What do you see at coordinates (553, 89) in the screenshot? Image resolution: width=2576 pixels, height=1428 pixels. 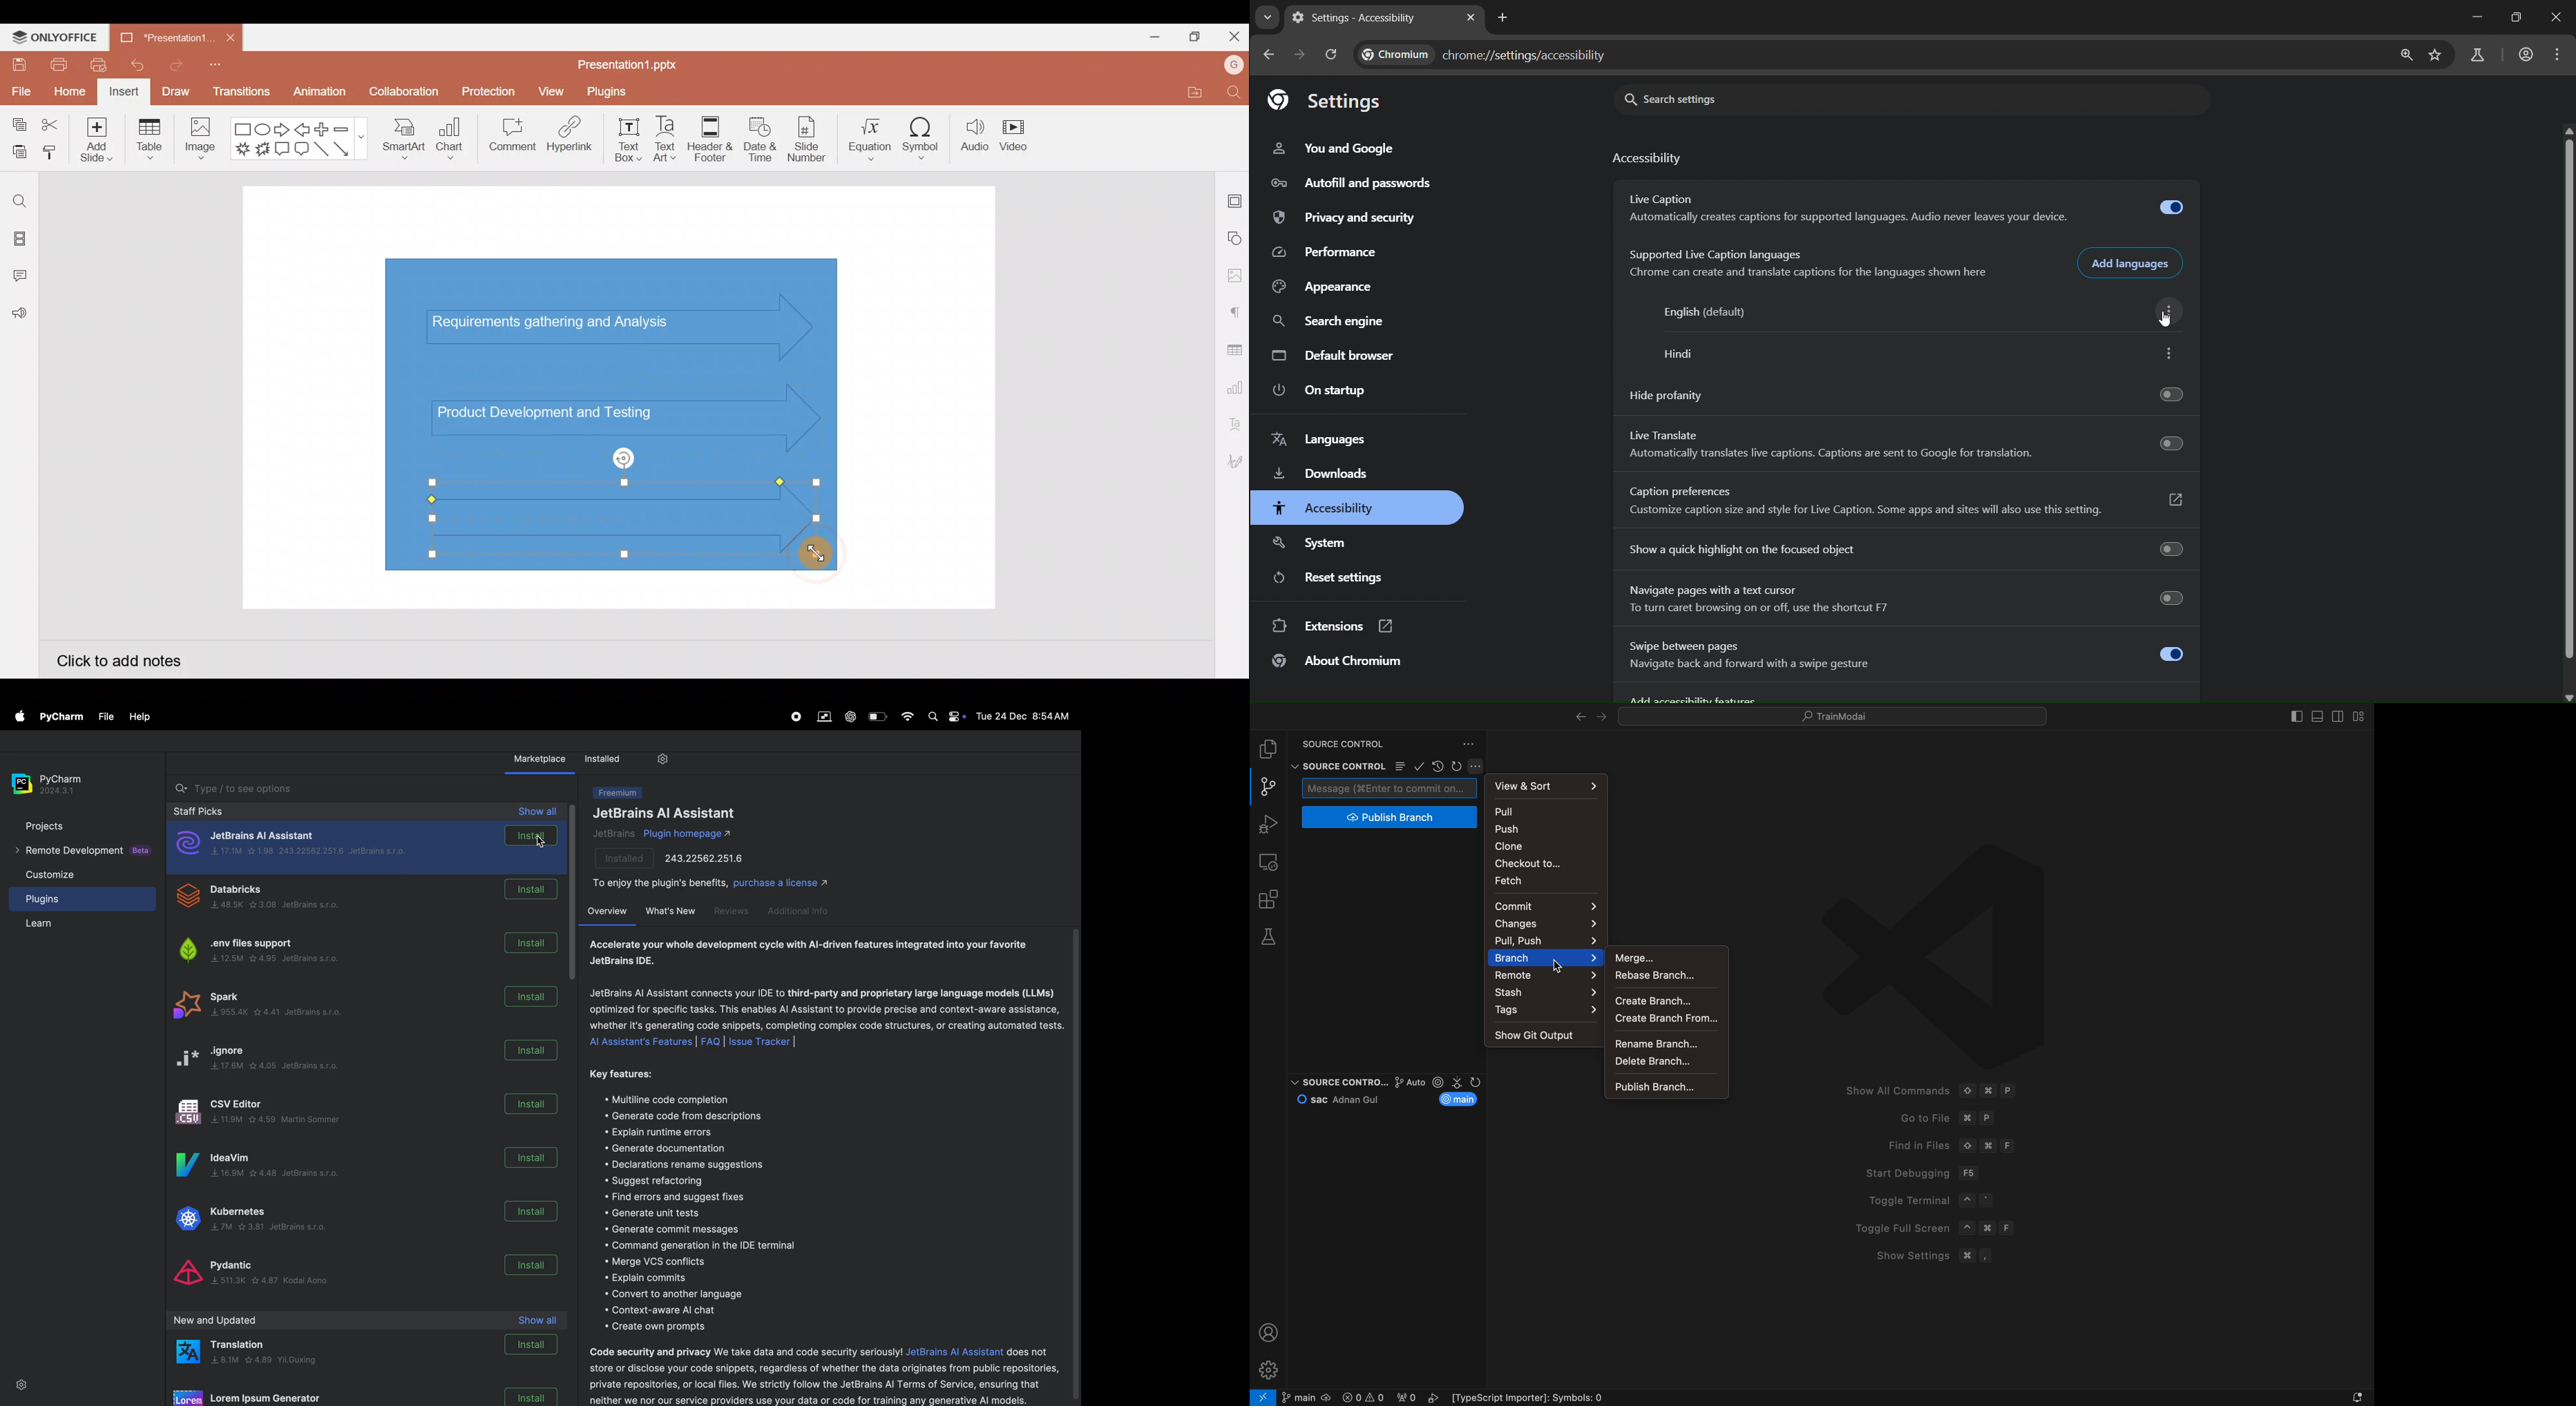 I see `View` at bounding box center [553, 89].